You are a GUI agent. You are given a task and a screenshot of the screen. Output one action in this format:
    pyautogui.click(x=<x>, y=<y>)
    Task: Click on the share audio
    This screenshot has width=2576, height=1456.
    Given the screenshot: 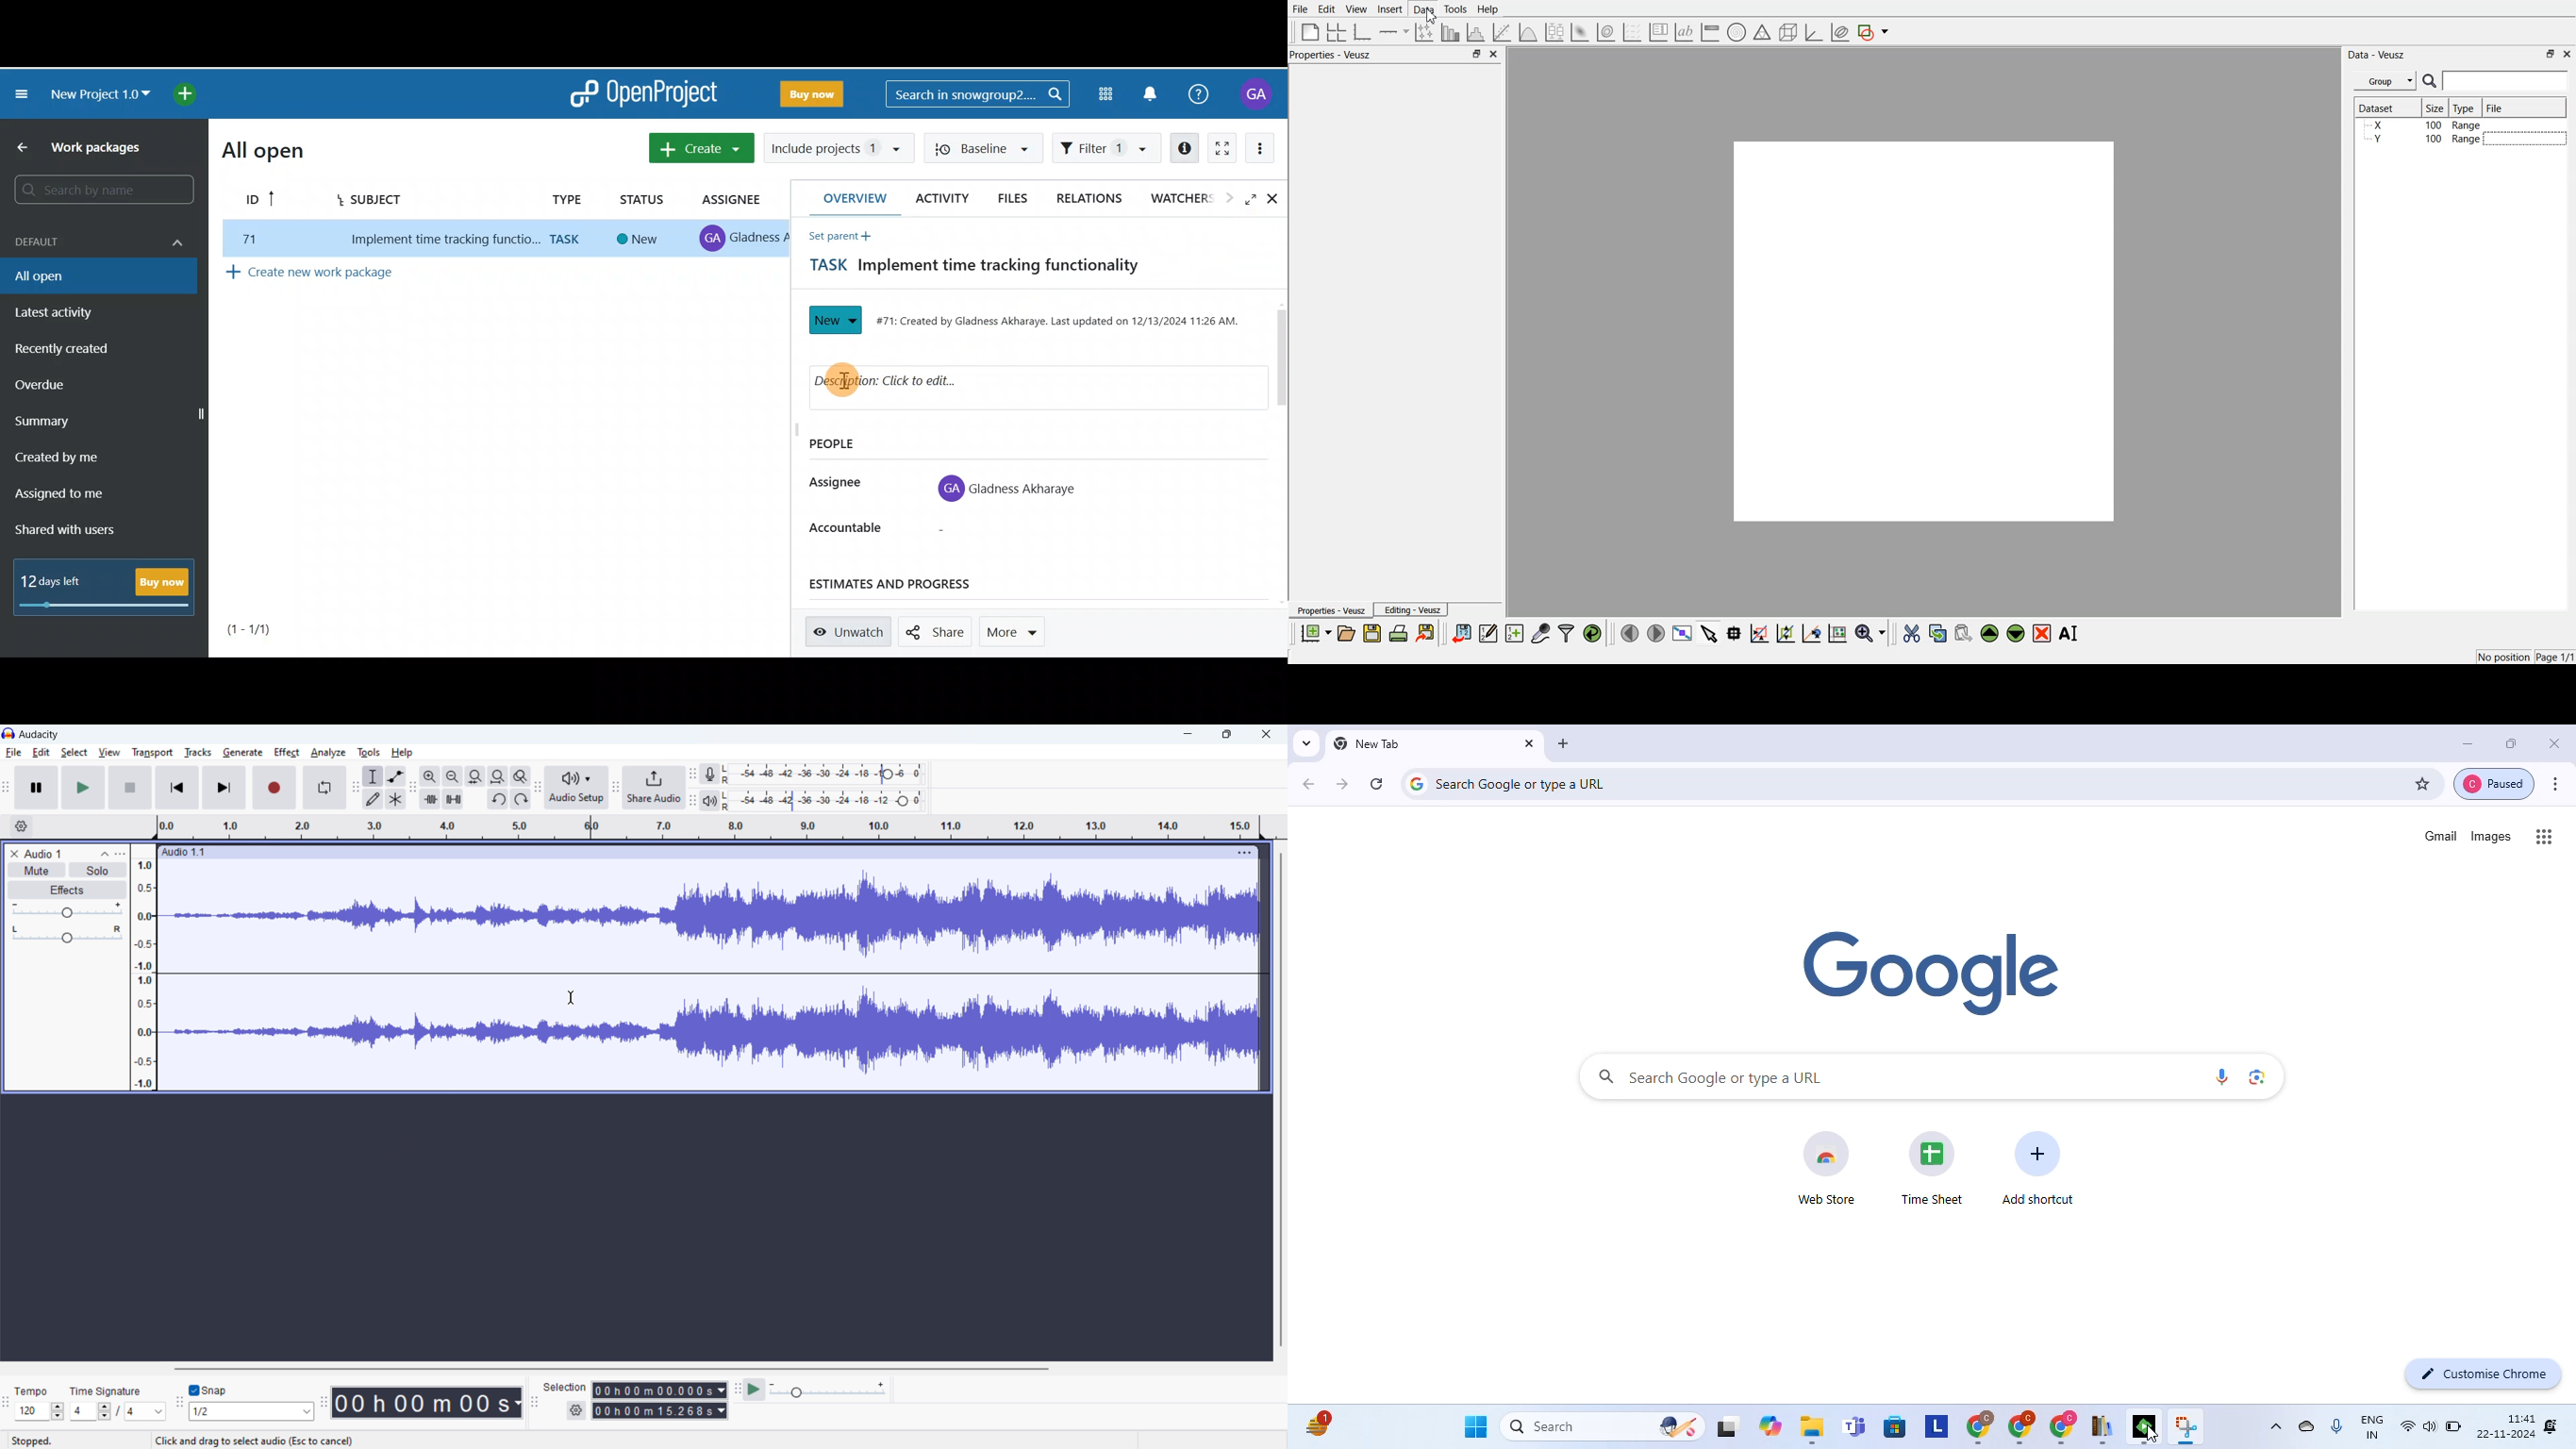 What is the action you would take?
    pyautogui.click(x=654, y=786)
    